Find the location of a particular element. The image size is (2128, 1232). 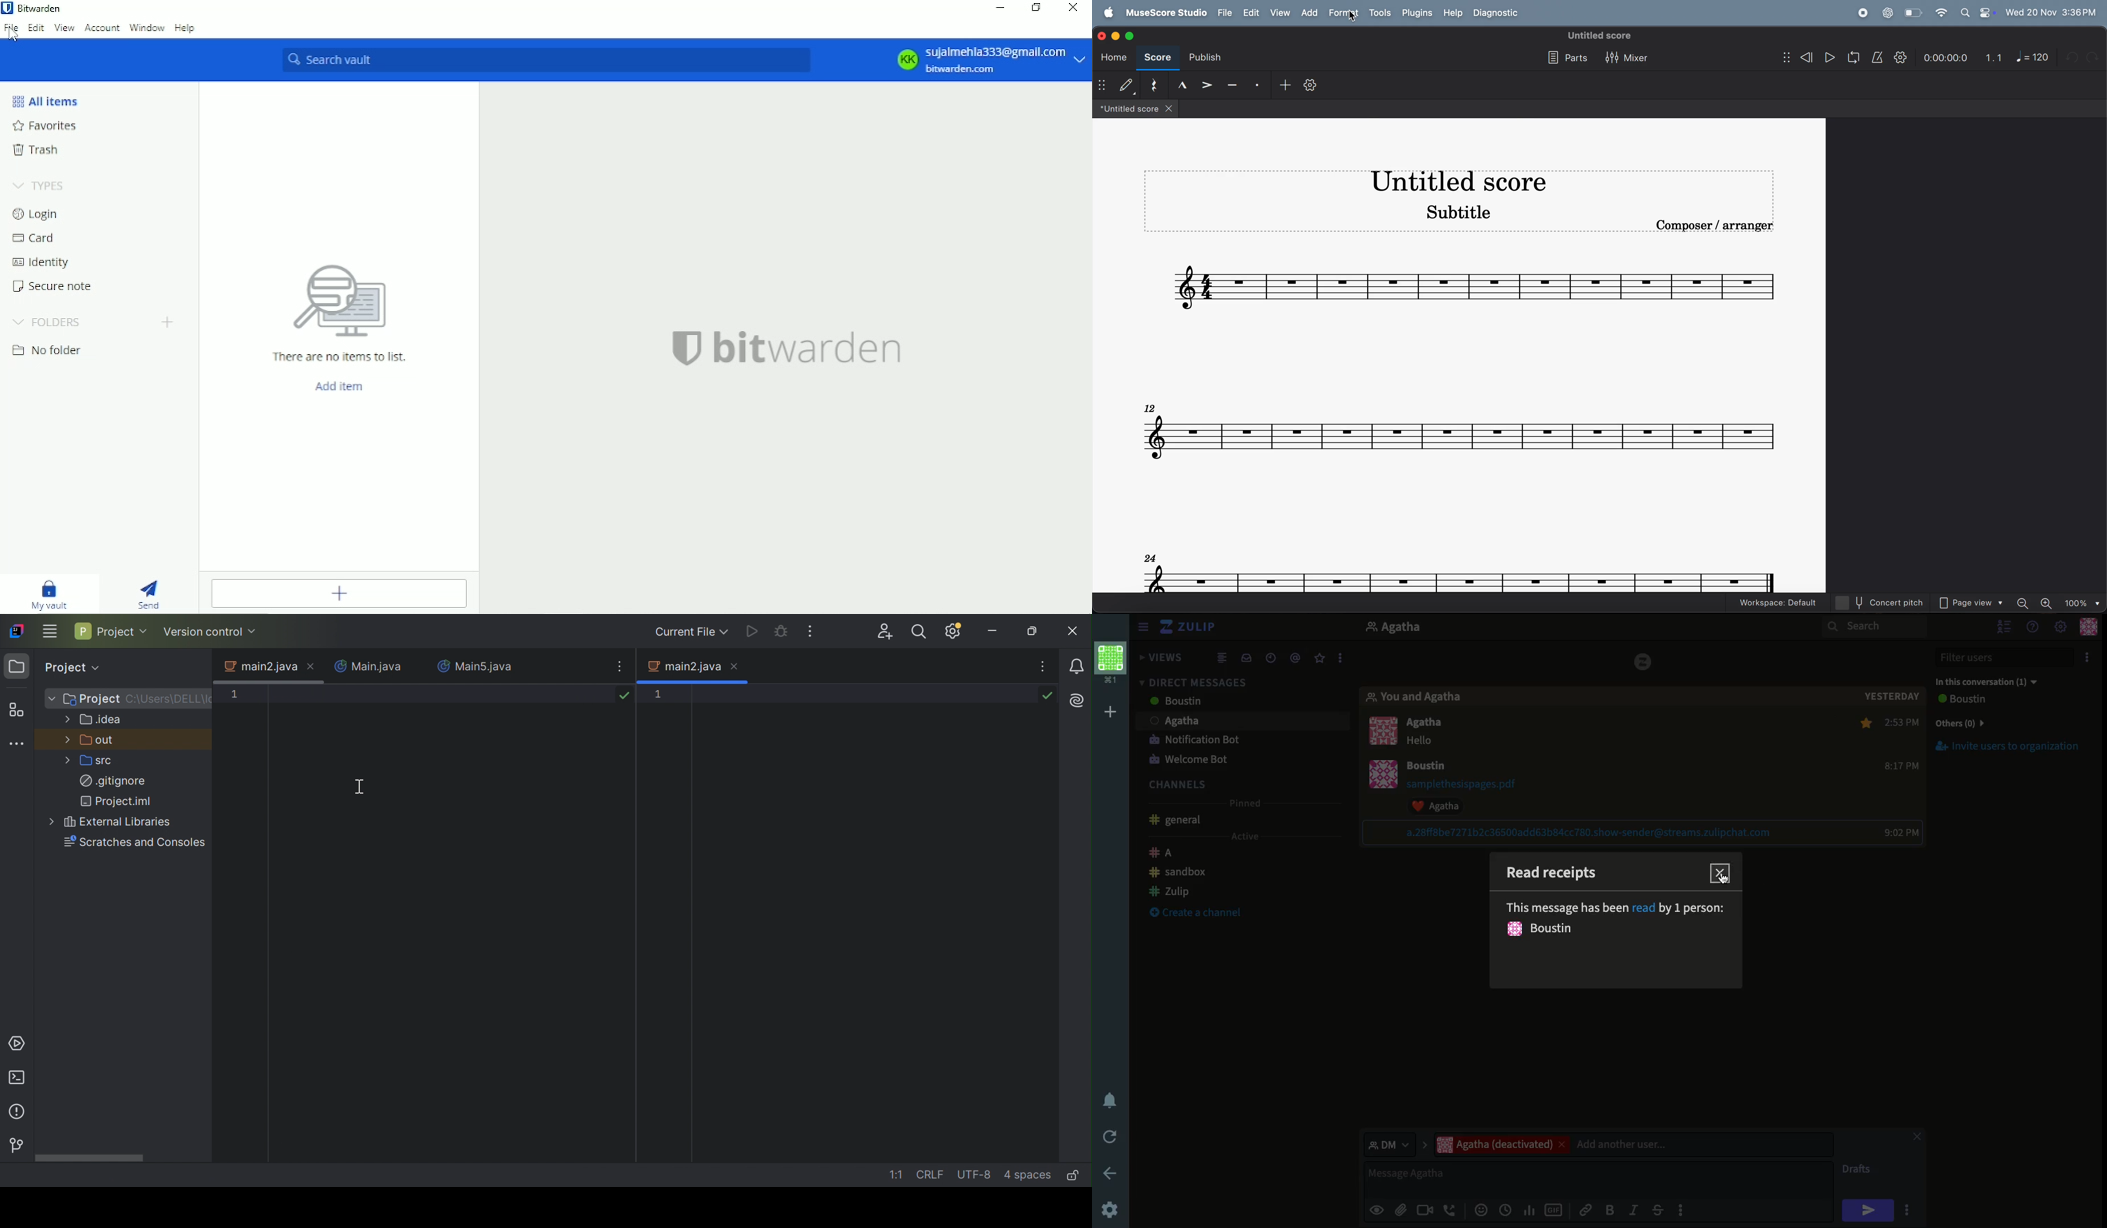

hifen is located at coordinates (1233, 86).